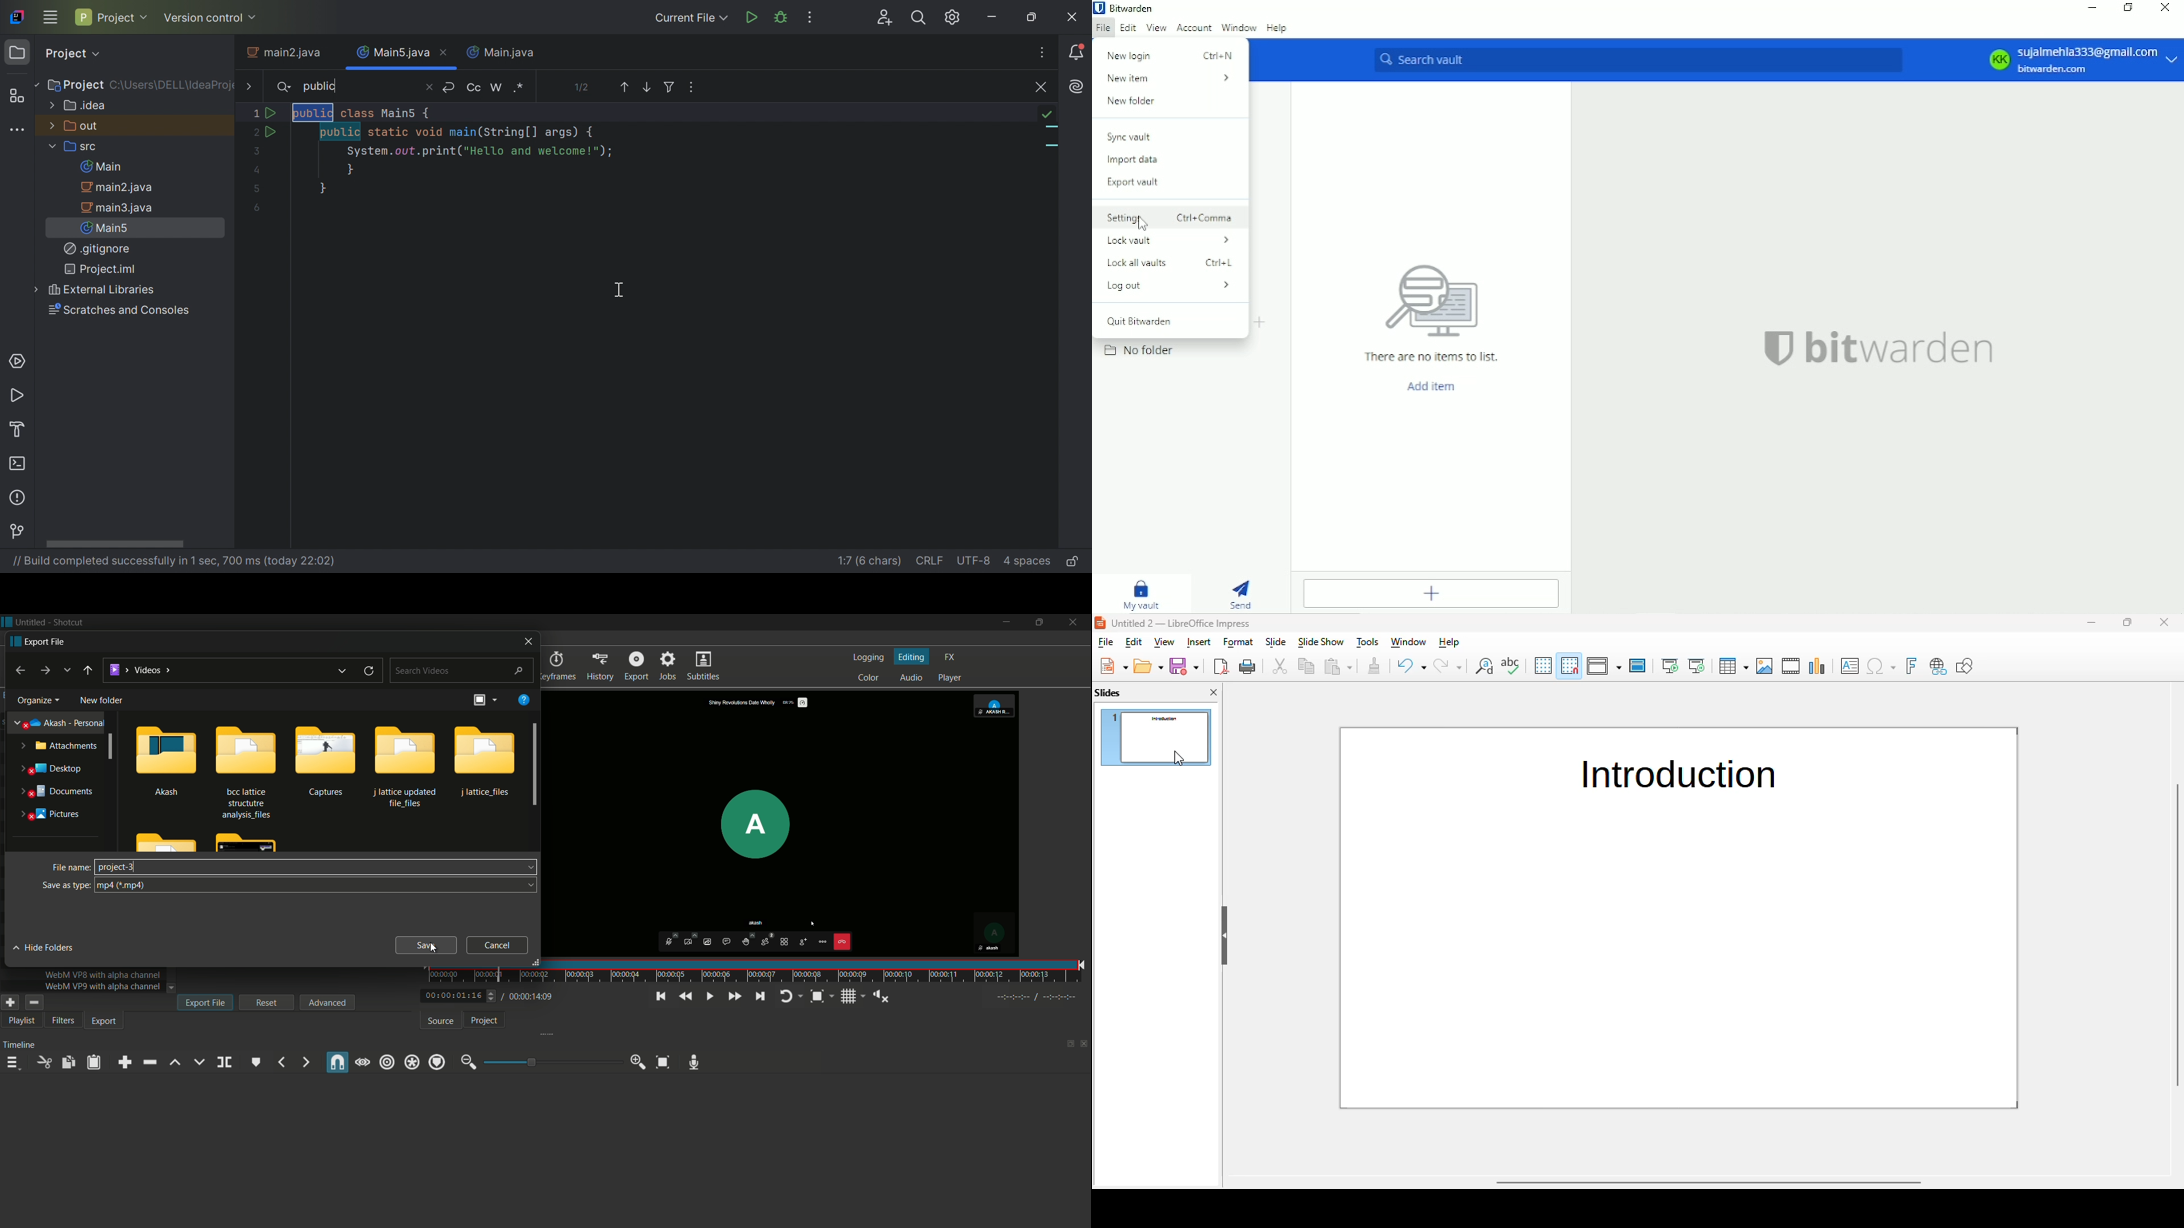 This screenshot has height=1232, width=2184. Describe the element at coordinates (495, 699) in the screenshot. I see `more options` at that location.